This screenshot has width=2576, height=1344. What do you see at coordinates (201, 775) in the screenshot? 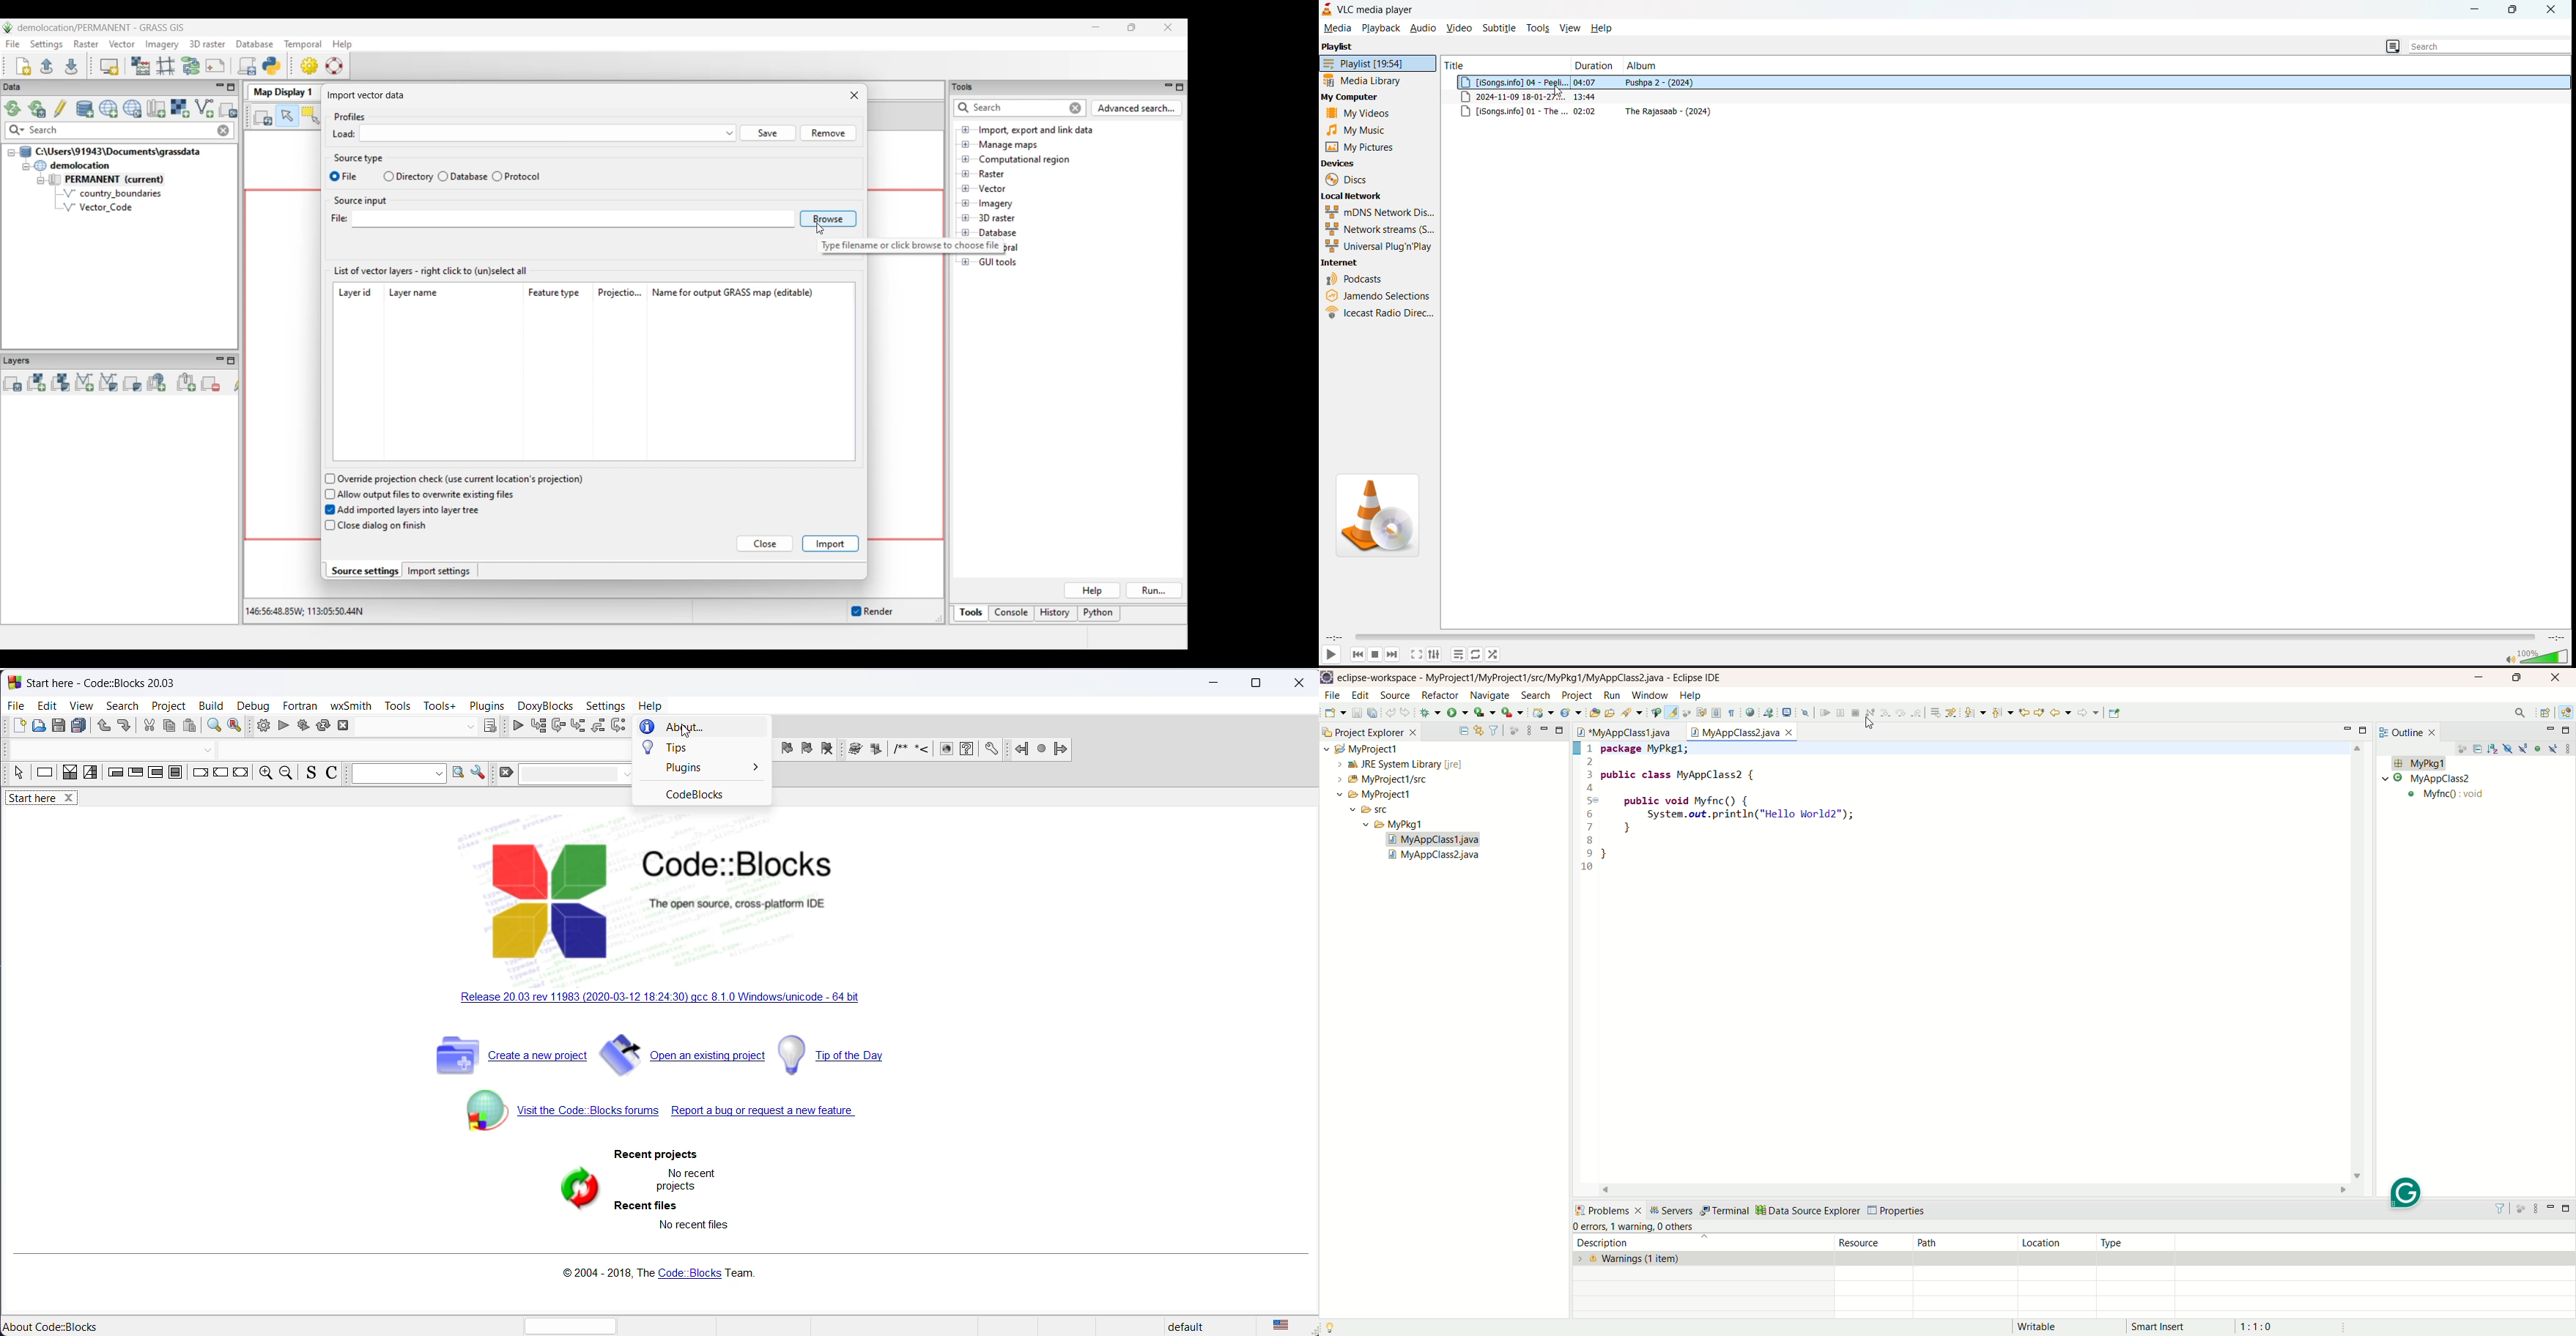
I see `break instruction` at bounding box center [201, 775].